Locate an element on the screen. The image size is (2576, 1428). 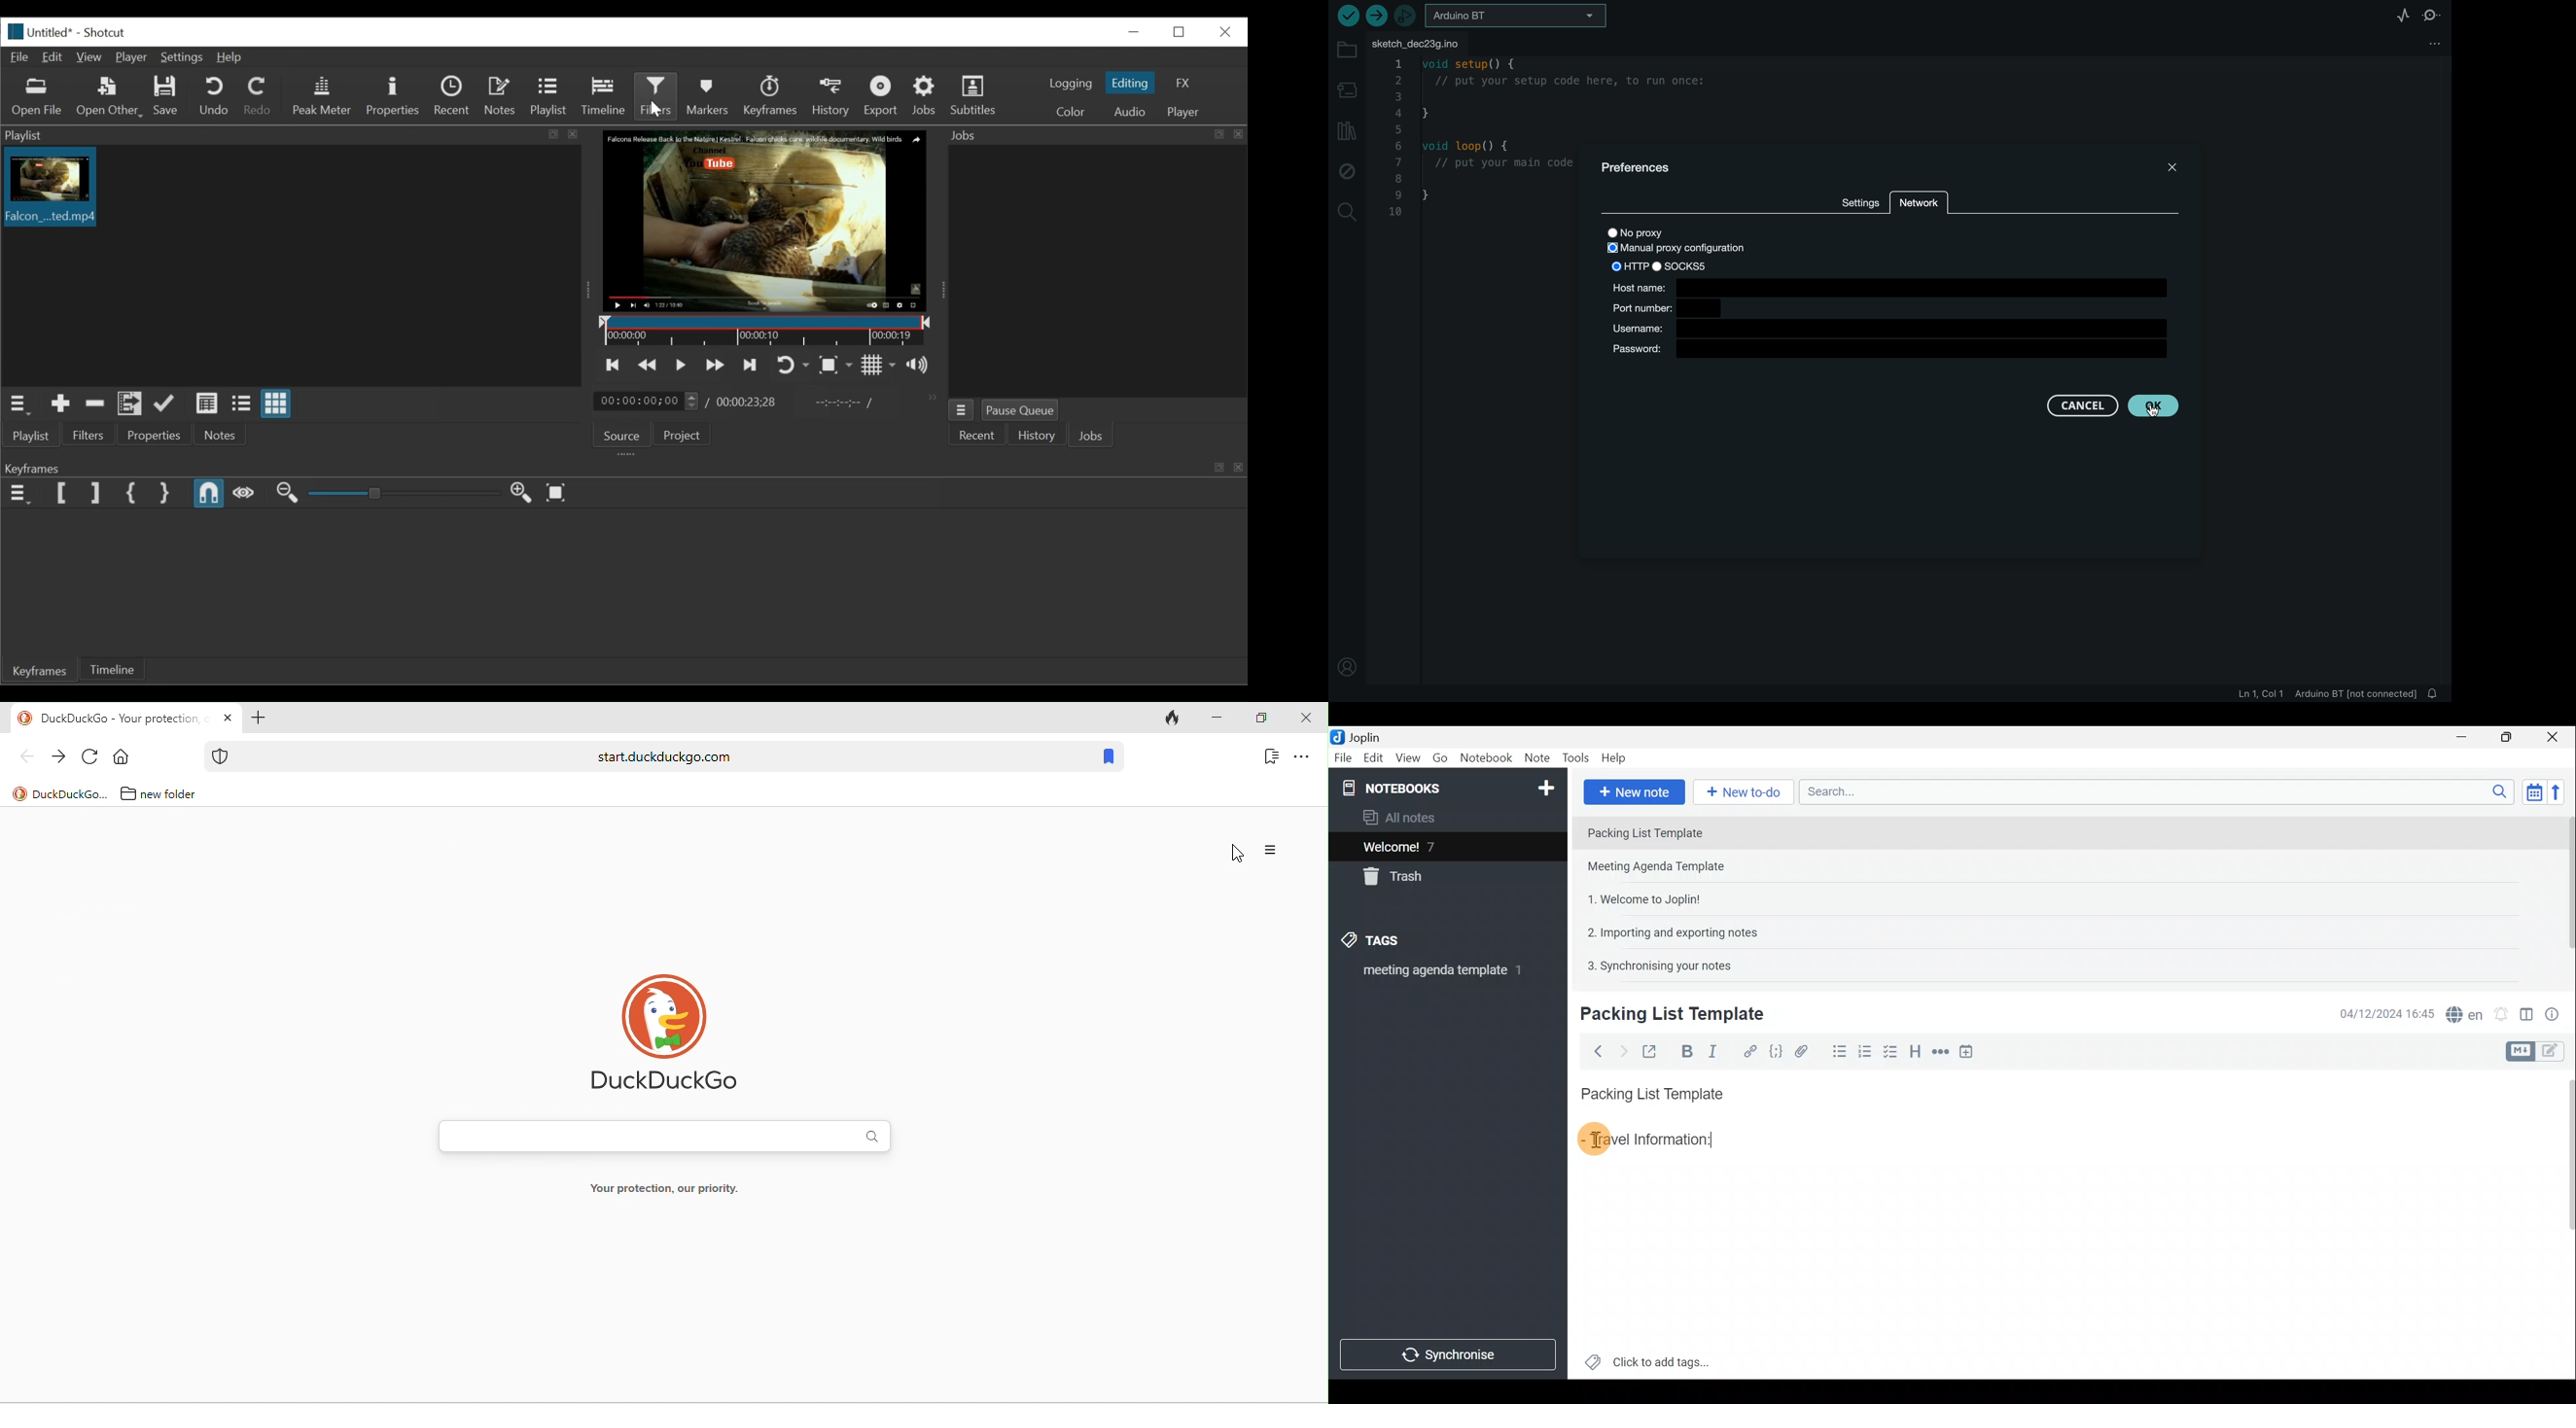
Snap is located at coordinates (210, 493).